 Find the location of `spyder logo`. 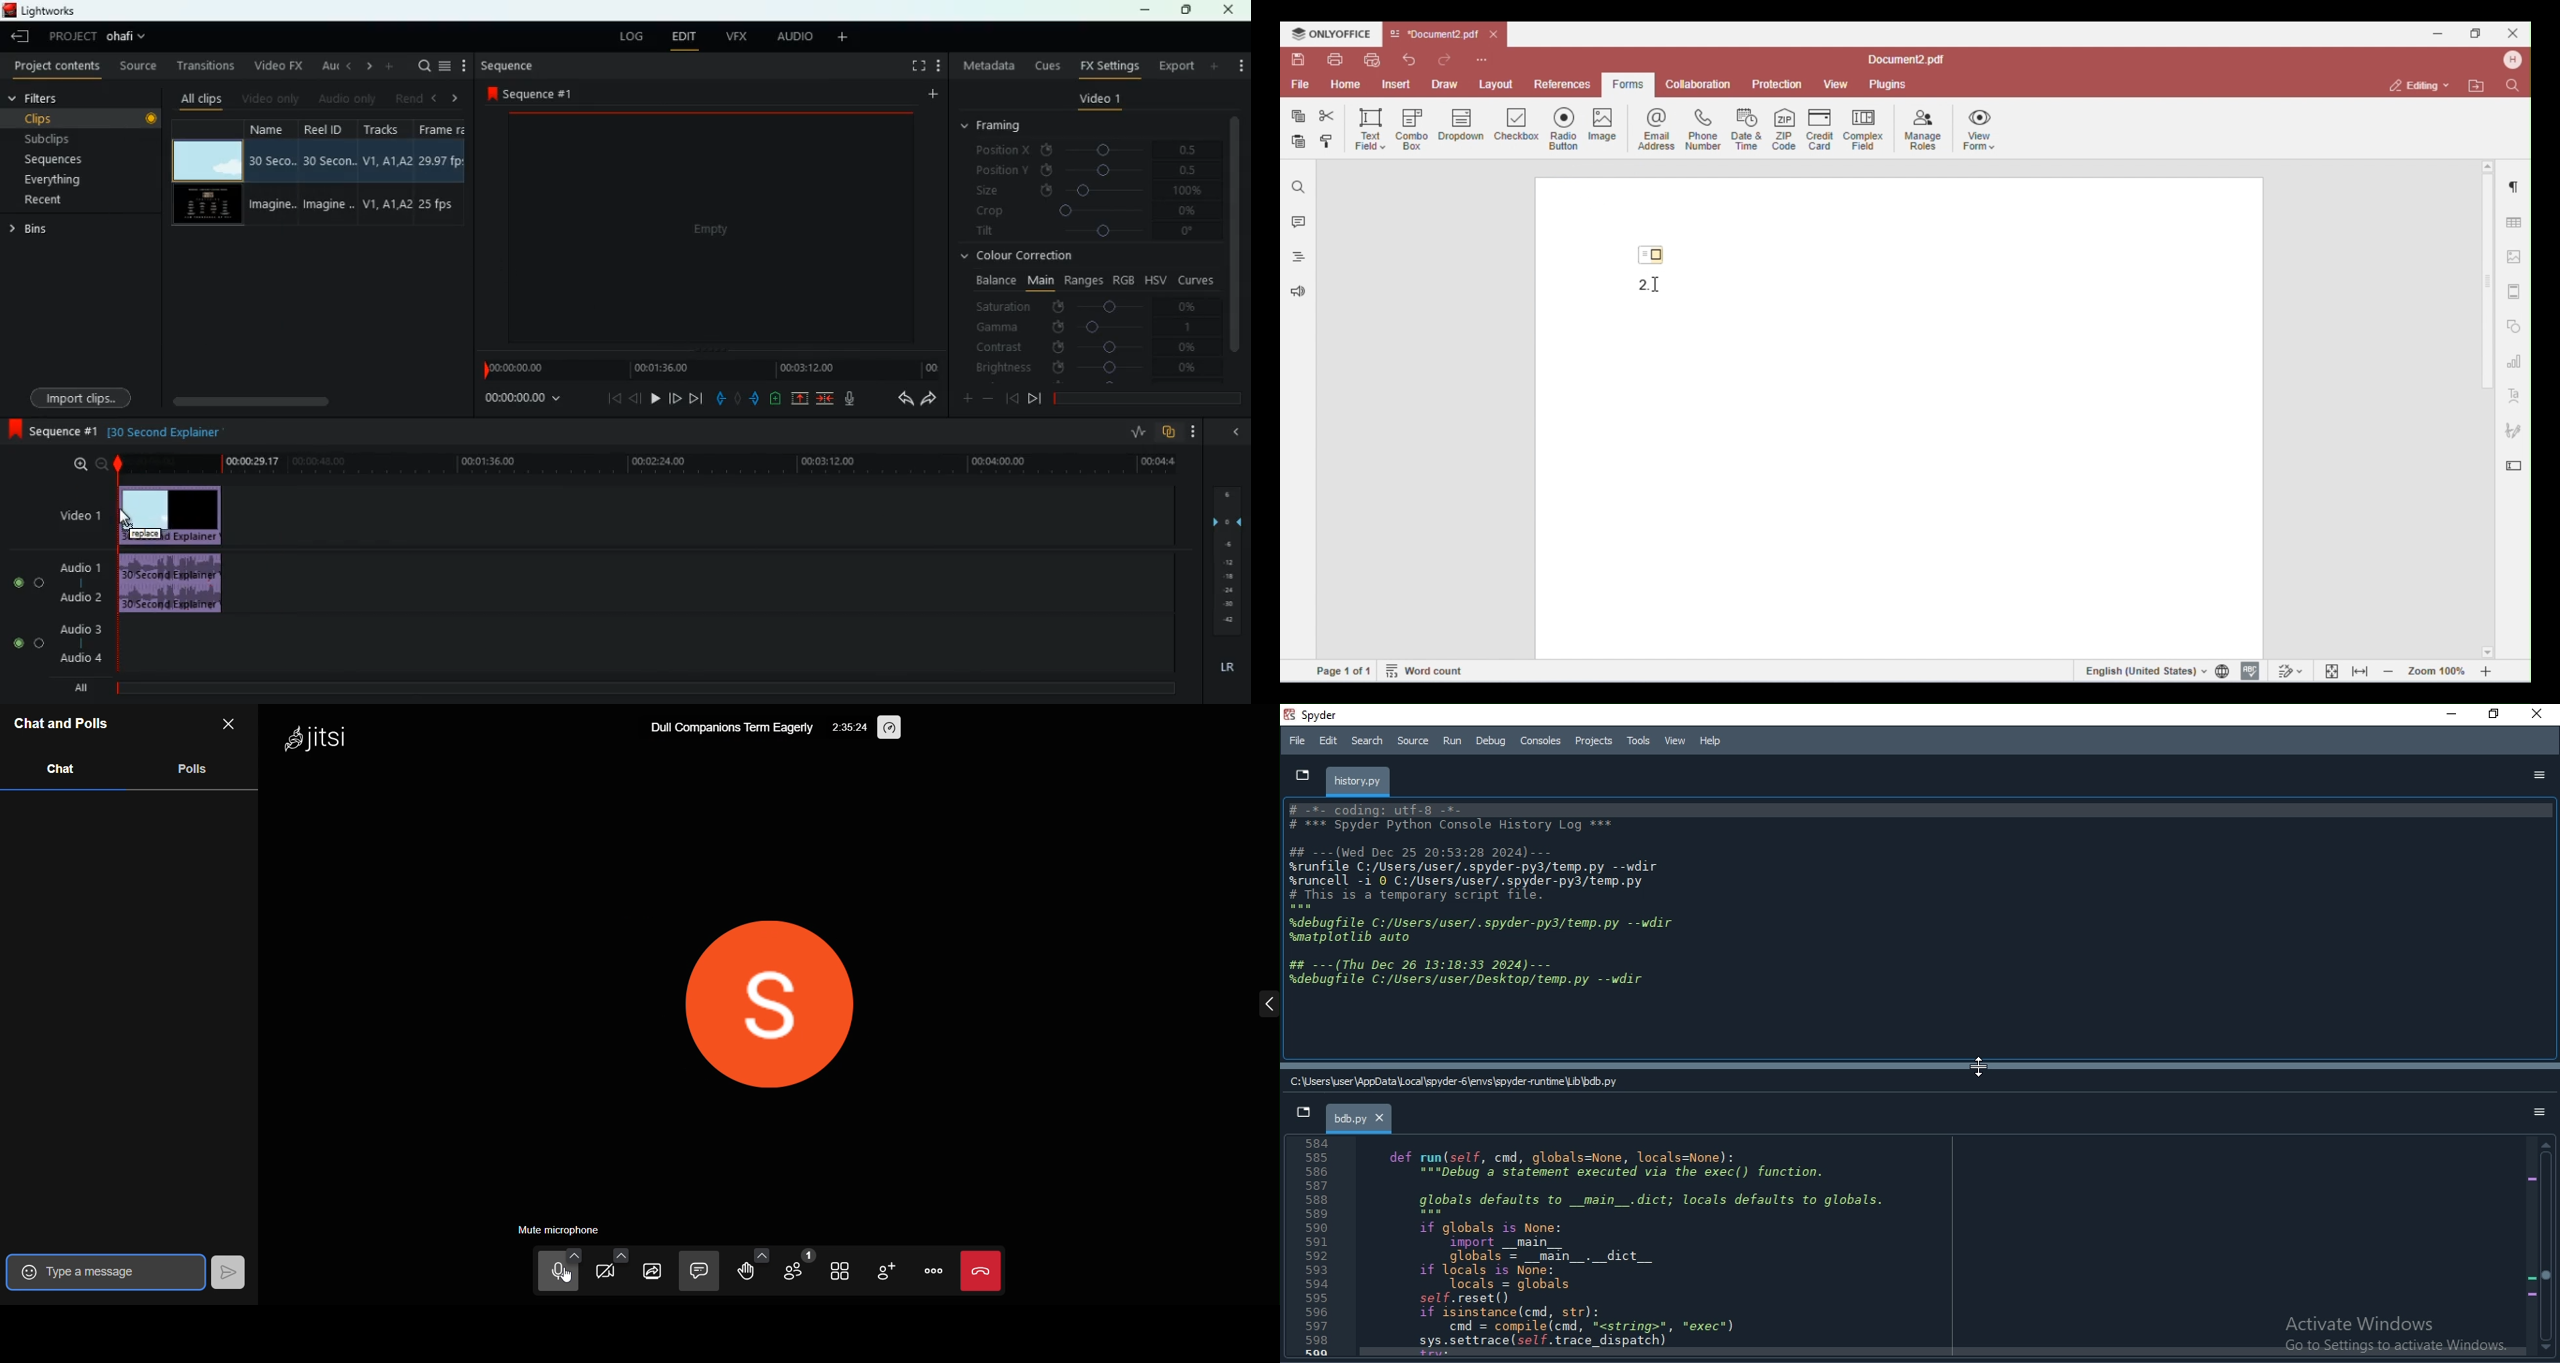

spyder logo is located at coordinates (1291, 713).